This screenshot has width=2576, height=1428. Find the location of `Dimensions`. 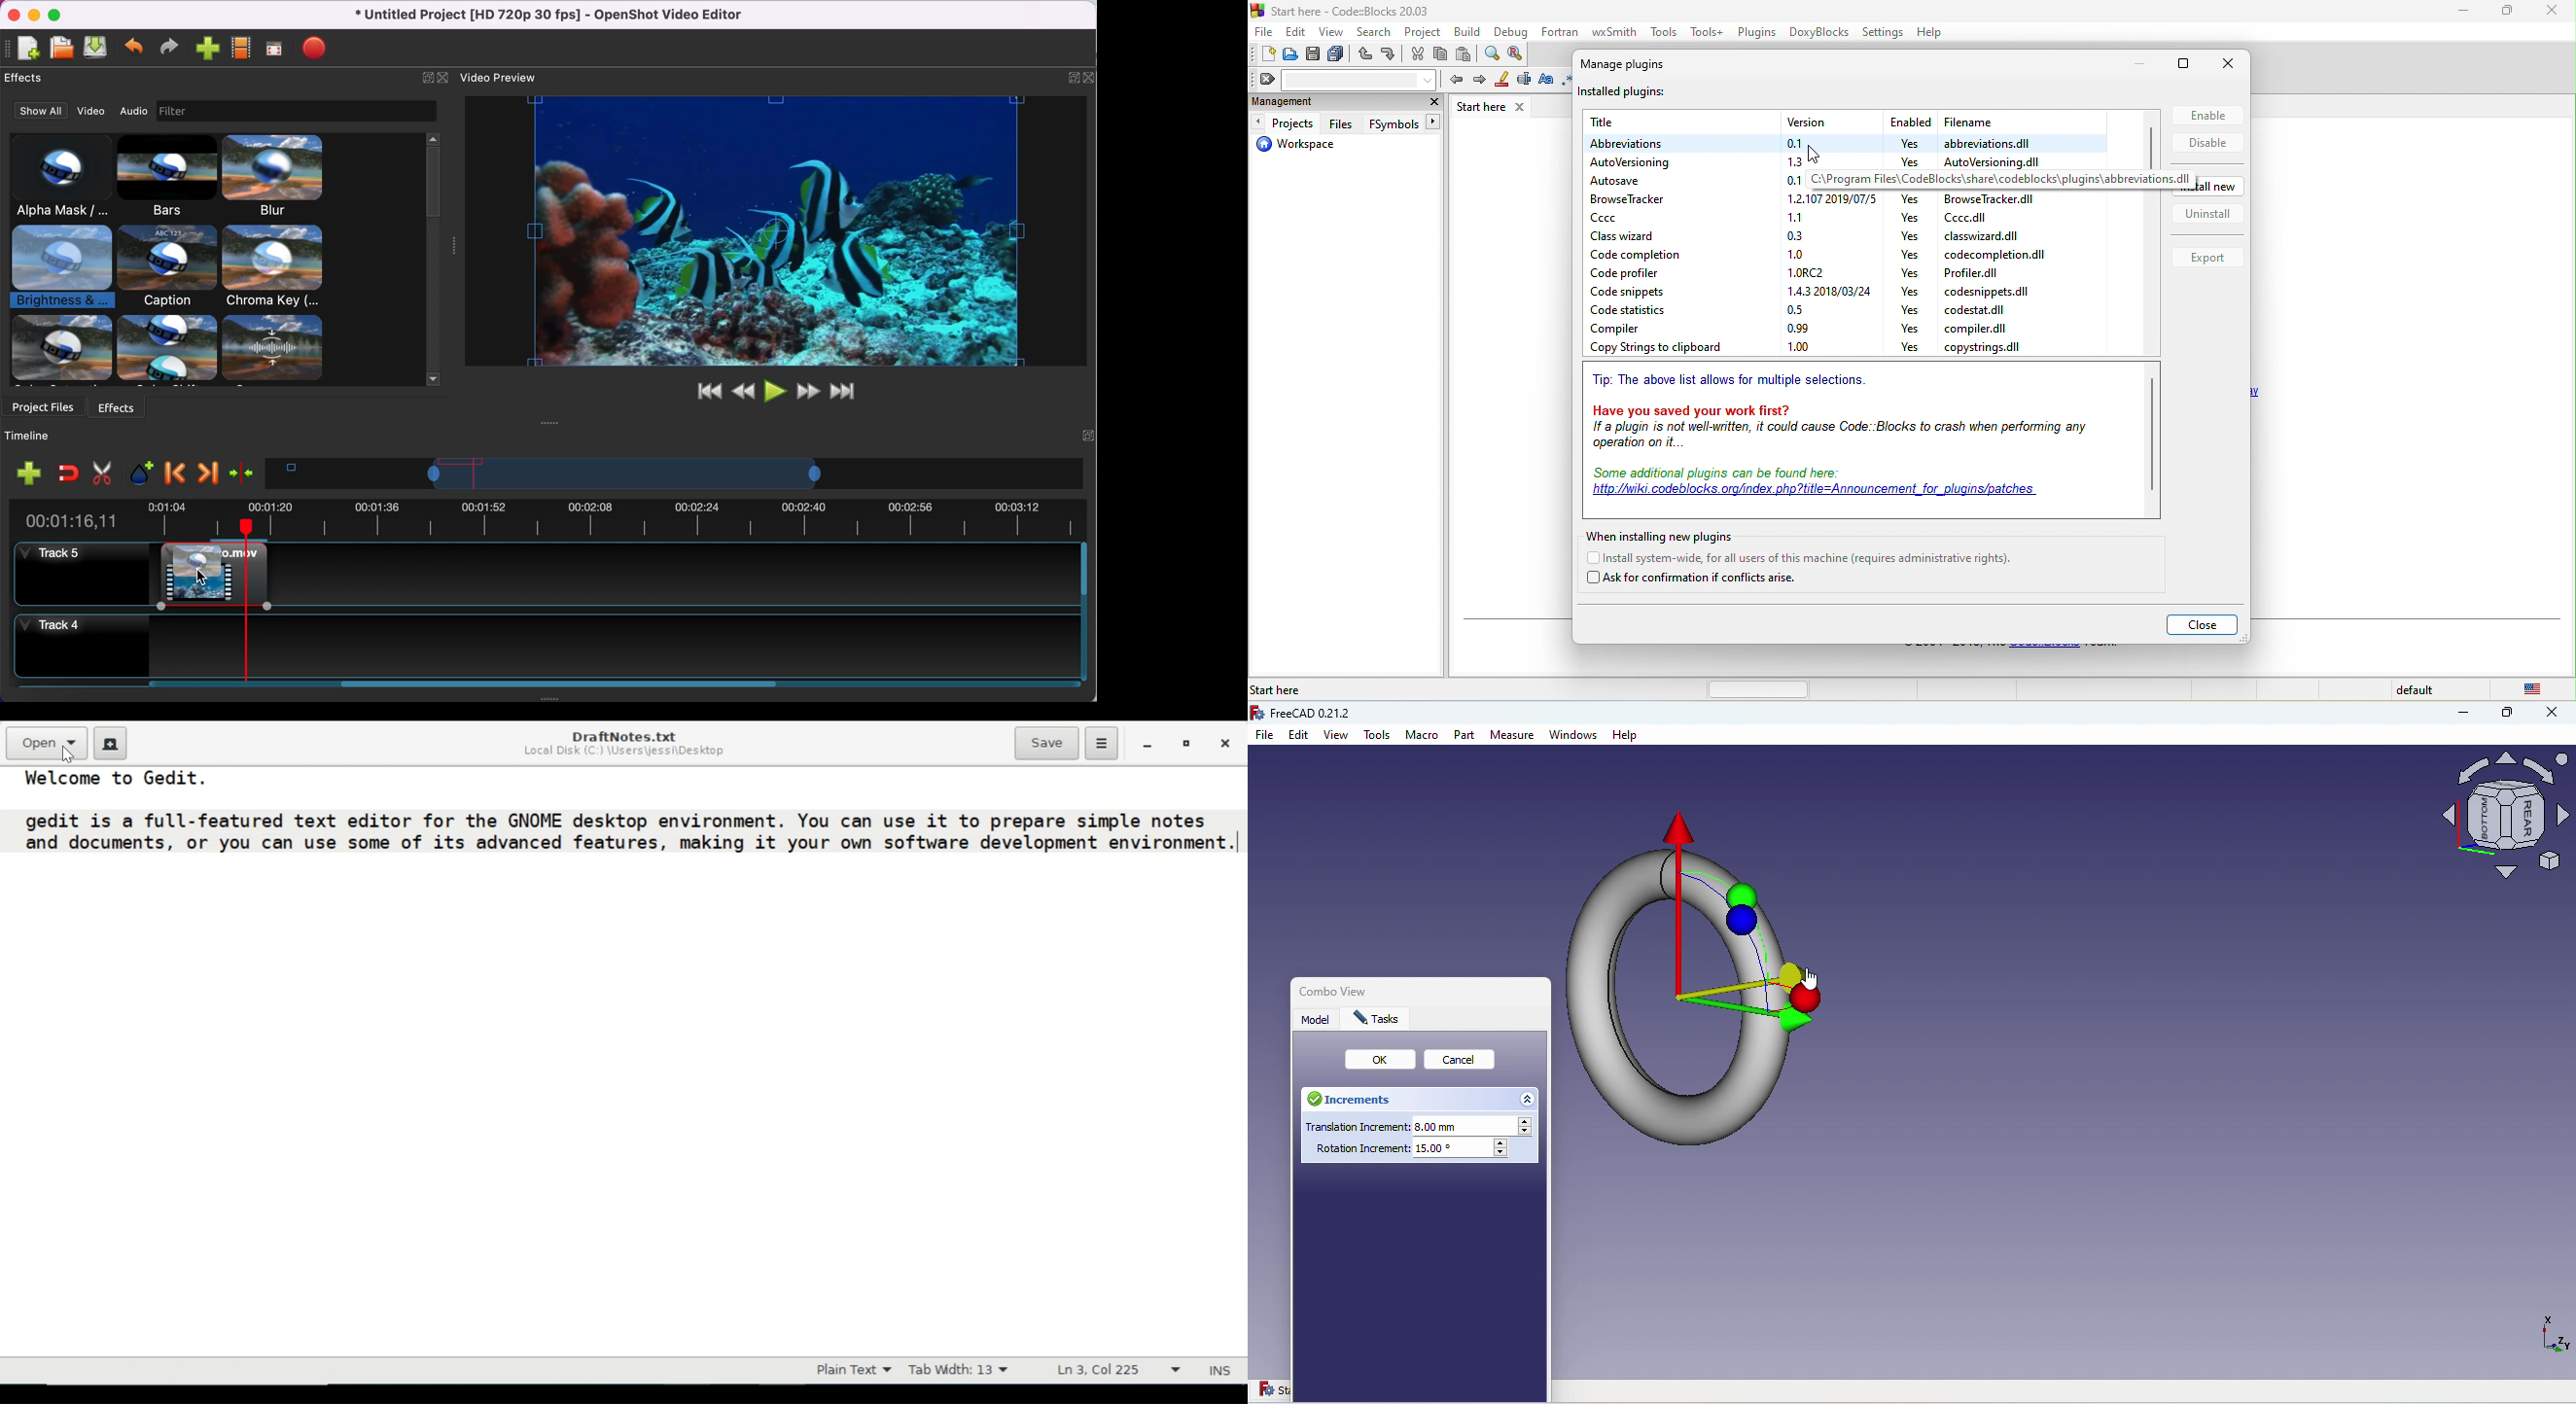

Dimensions is located at coordinates (2552, 1340).